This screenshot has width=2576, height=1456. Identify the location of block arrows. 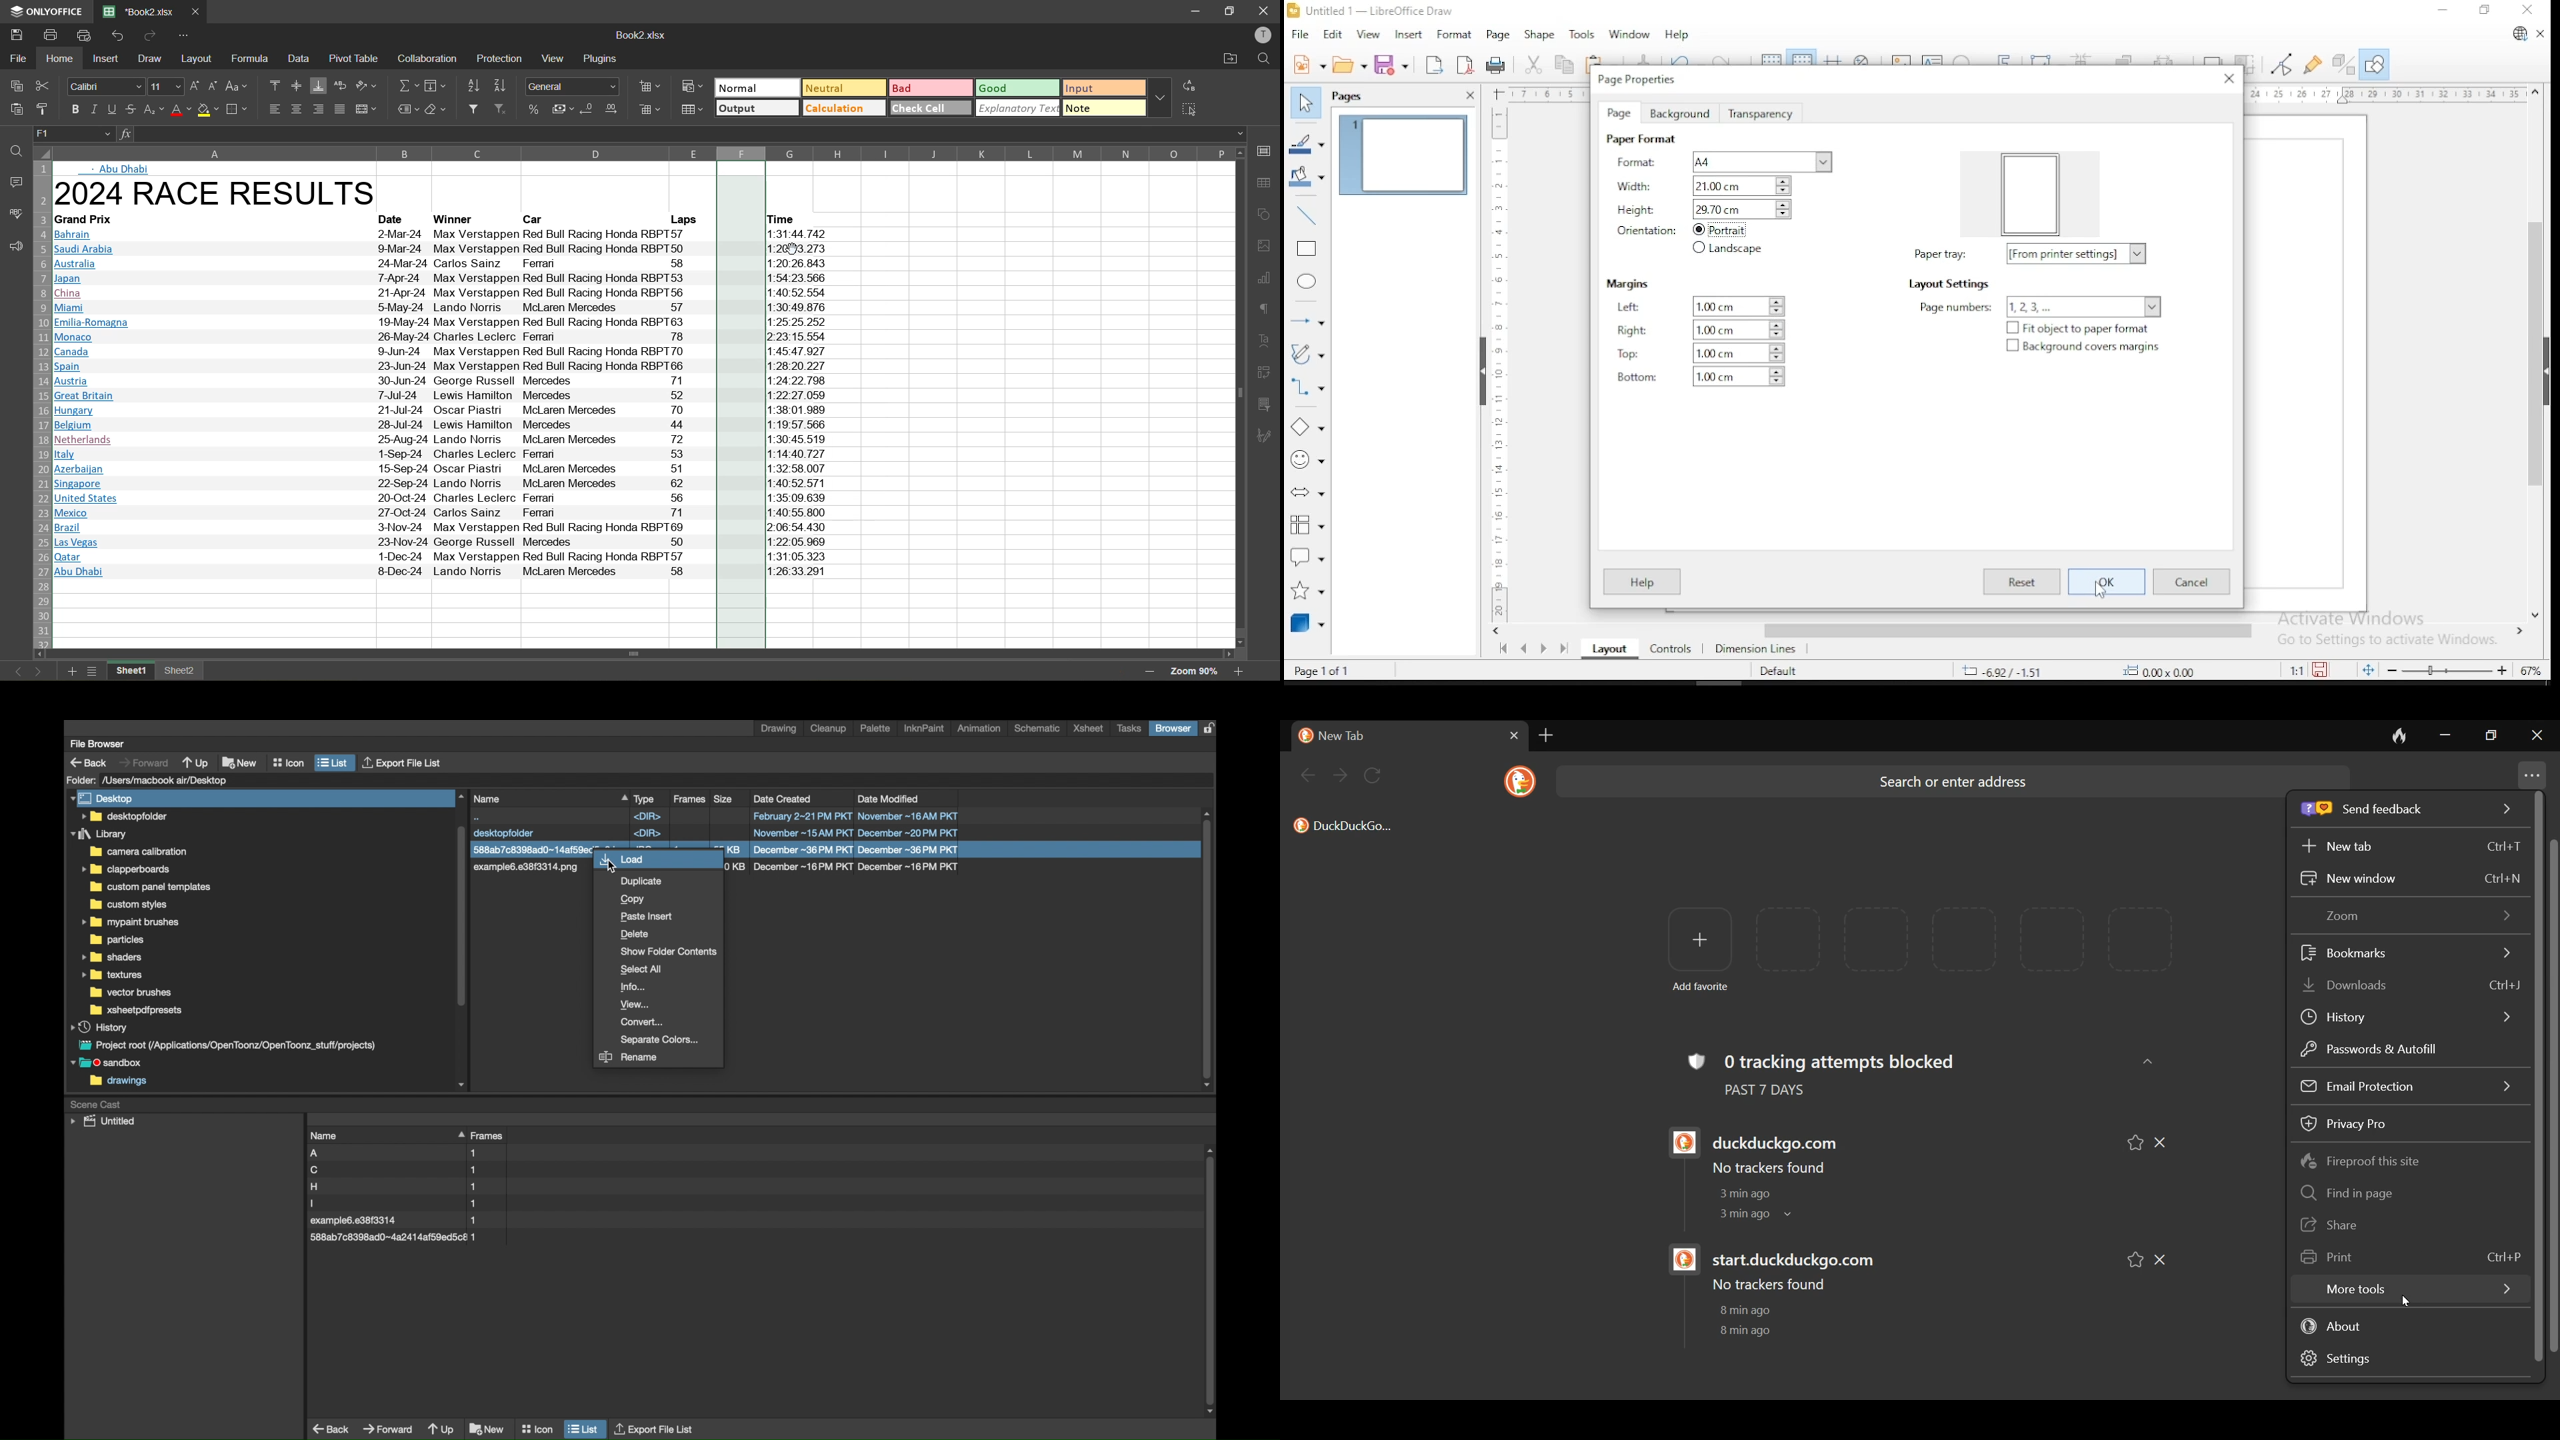
(1308, 496).